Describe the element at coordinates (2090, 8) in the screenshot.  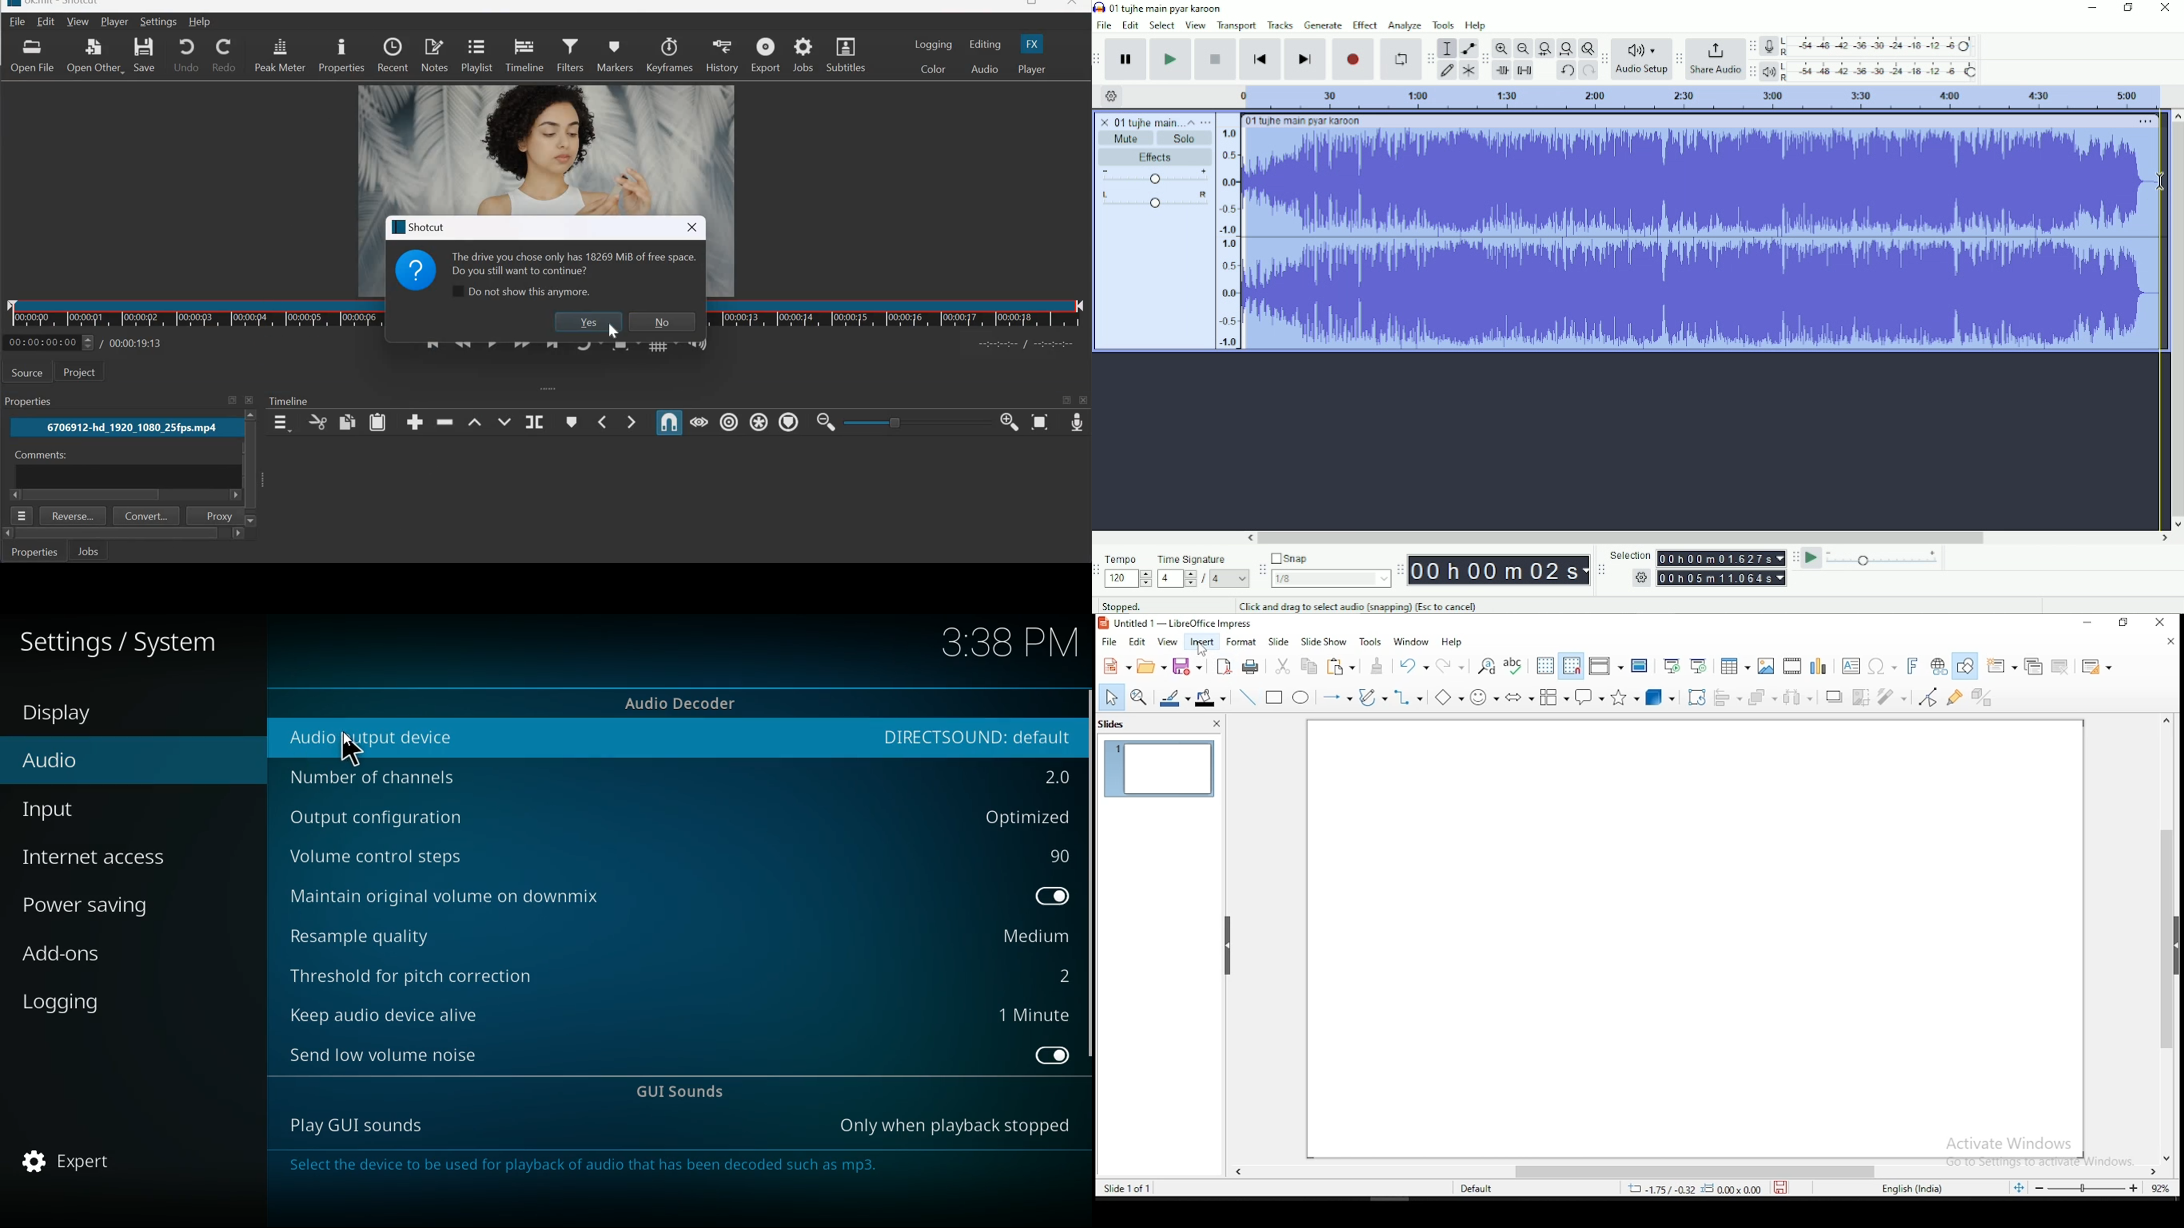
I see `Minimize` at that location.